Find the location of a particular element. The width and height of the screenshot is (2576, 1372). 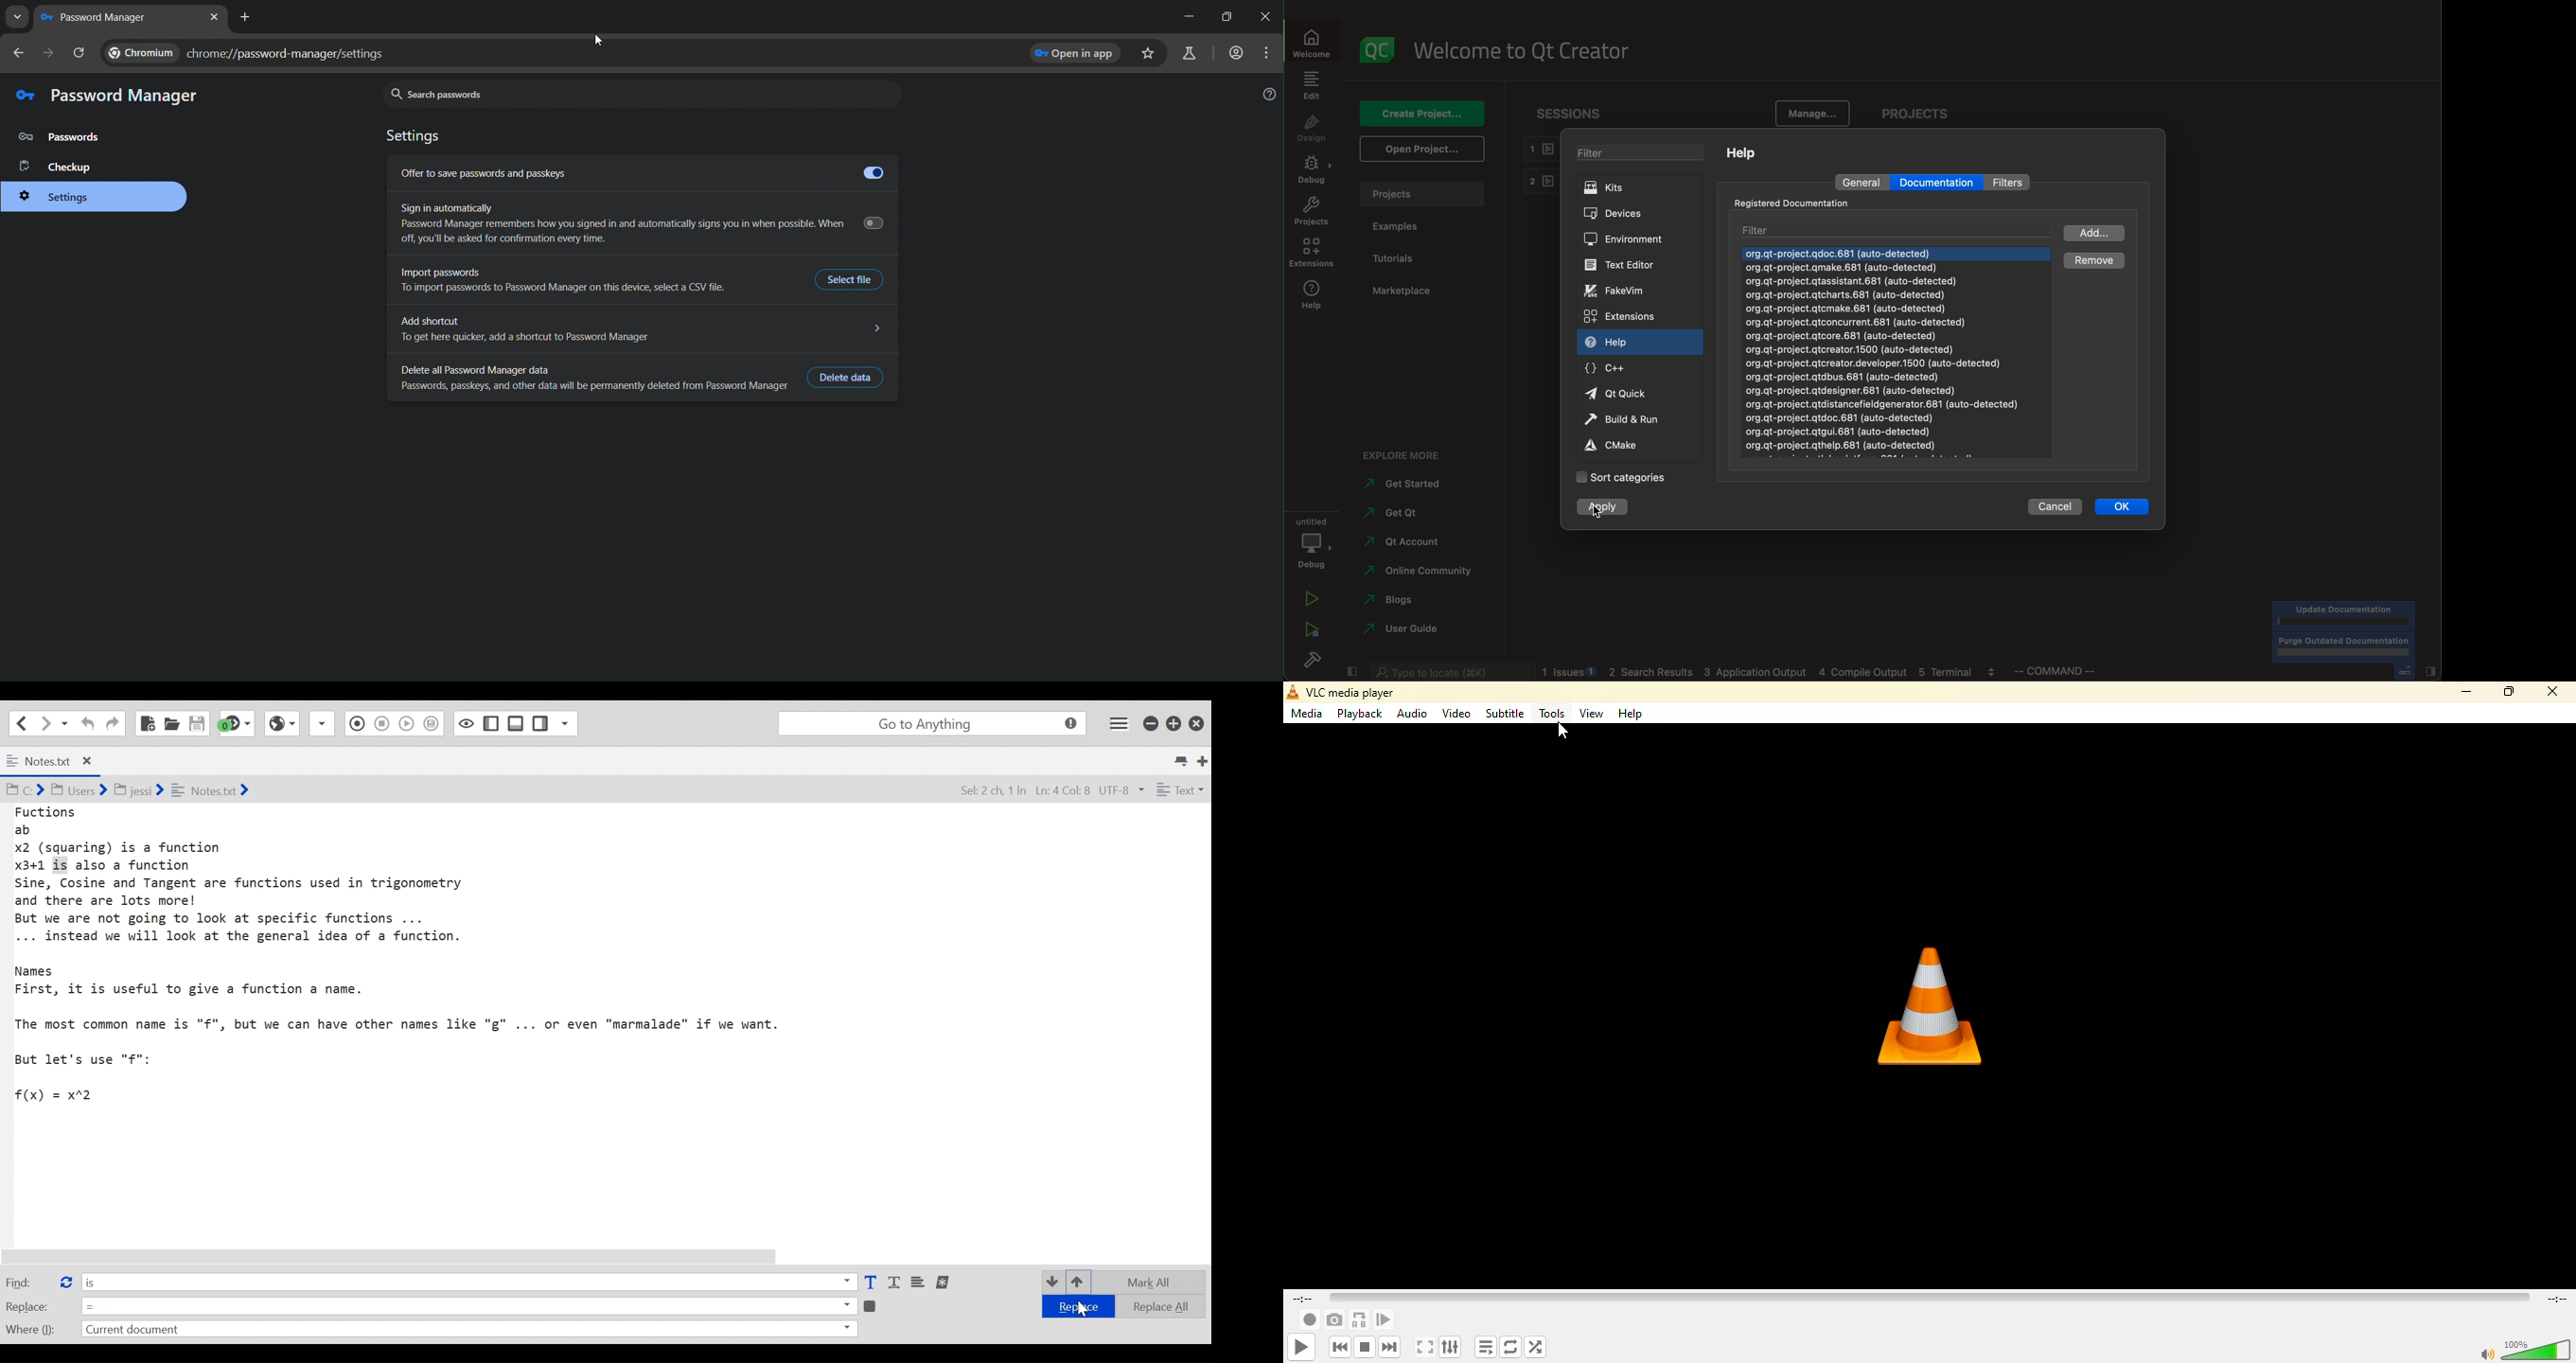

toggle the video in fullscreen is located at coordinates (1424, 1348).